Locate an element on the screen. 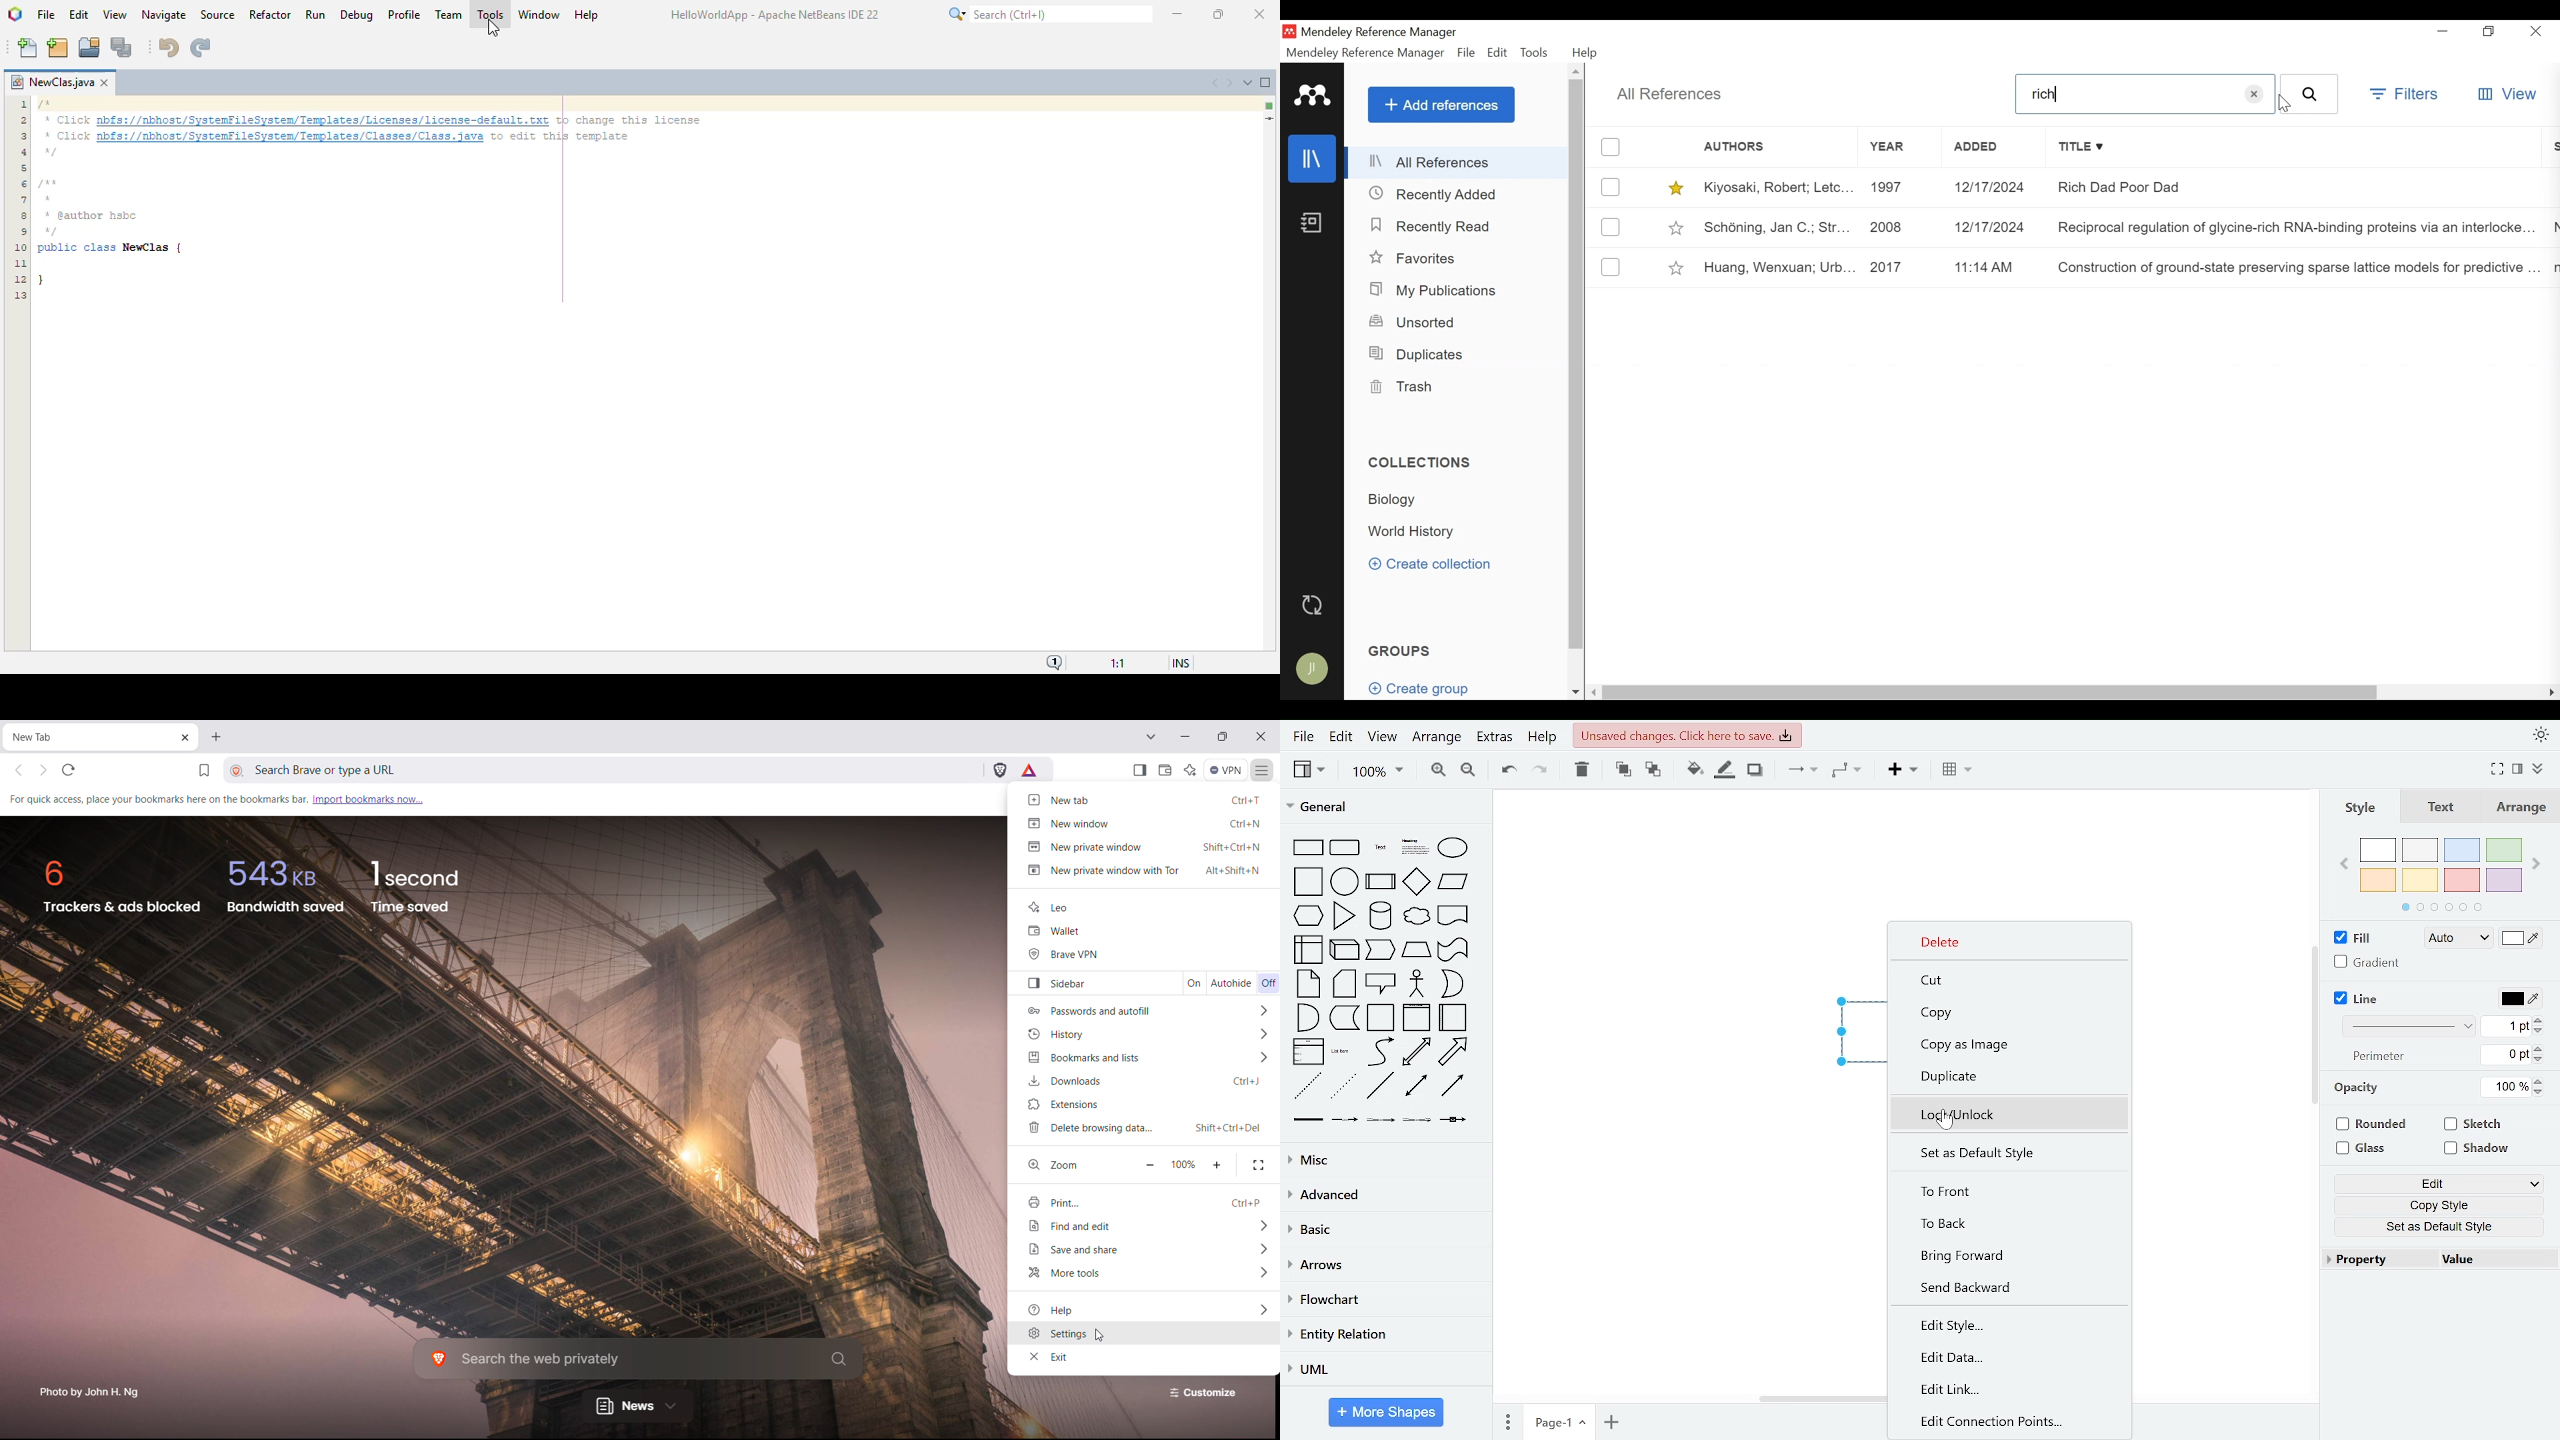  next is located at coordinates (2538, 864).